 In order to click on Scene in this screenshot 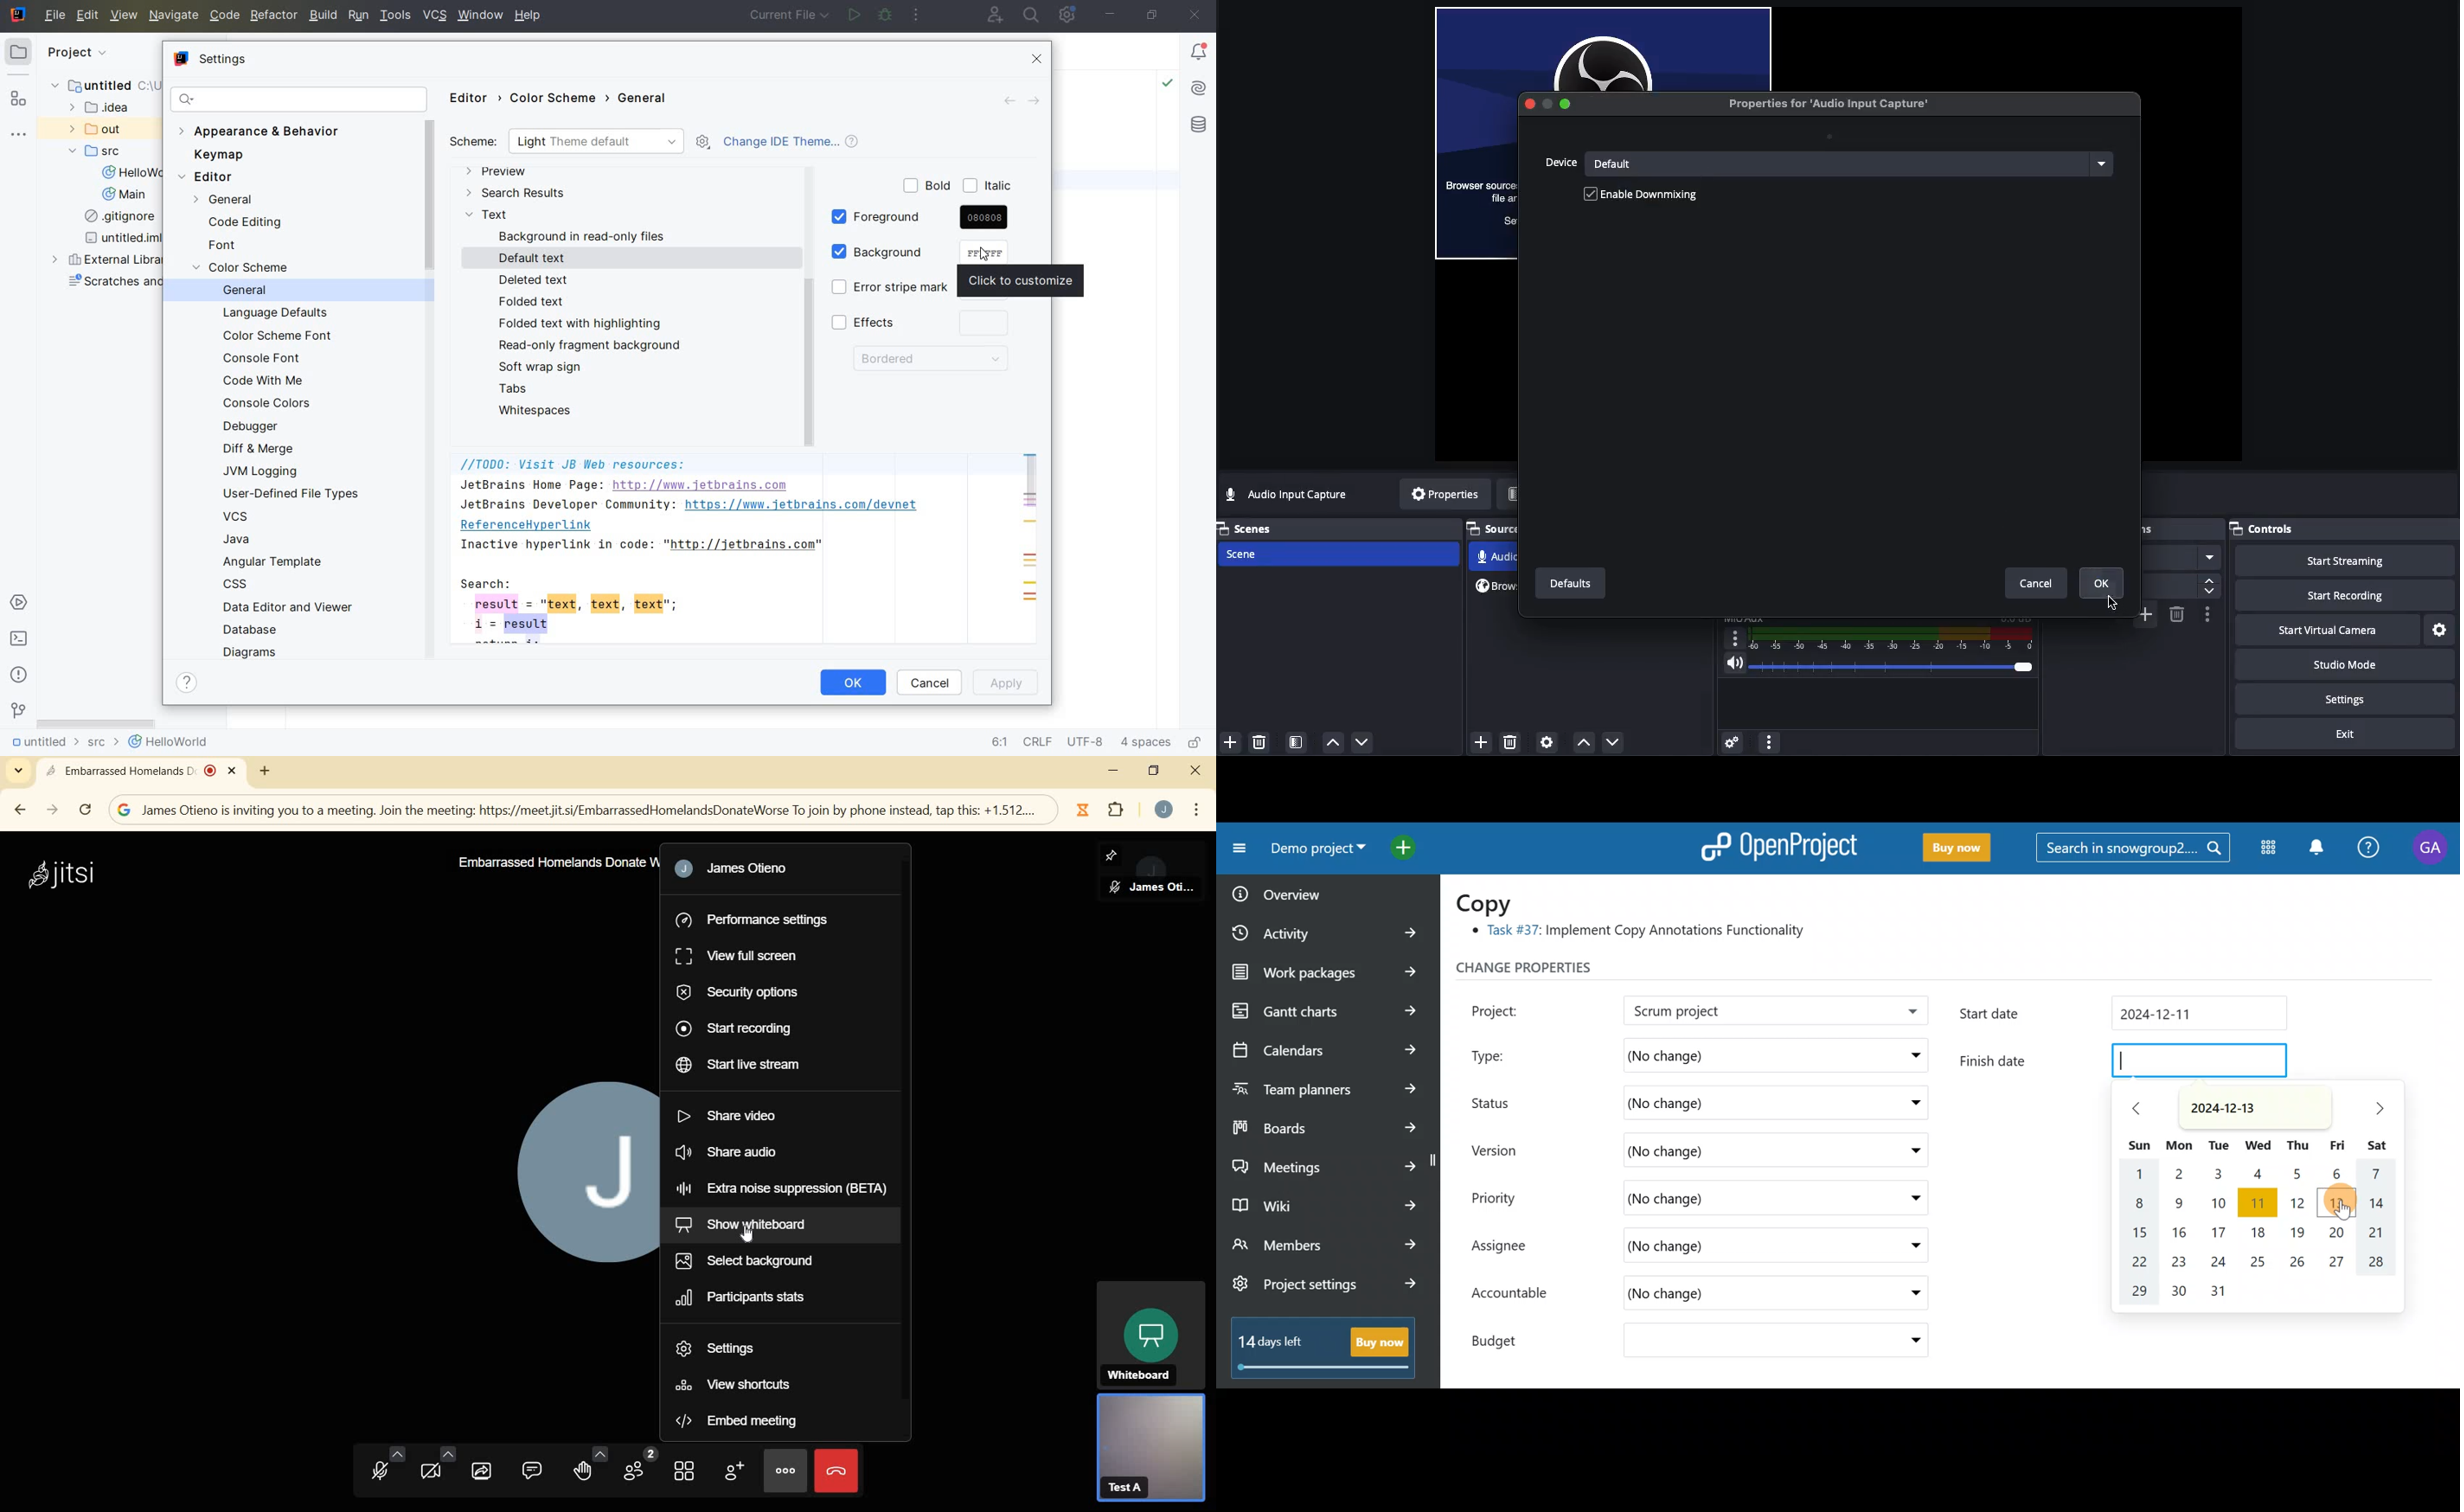, I will do `click(1342, 554)`.